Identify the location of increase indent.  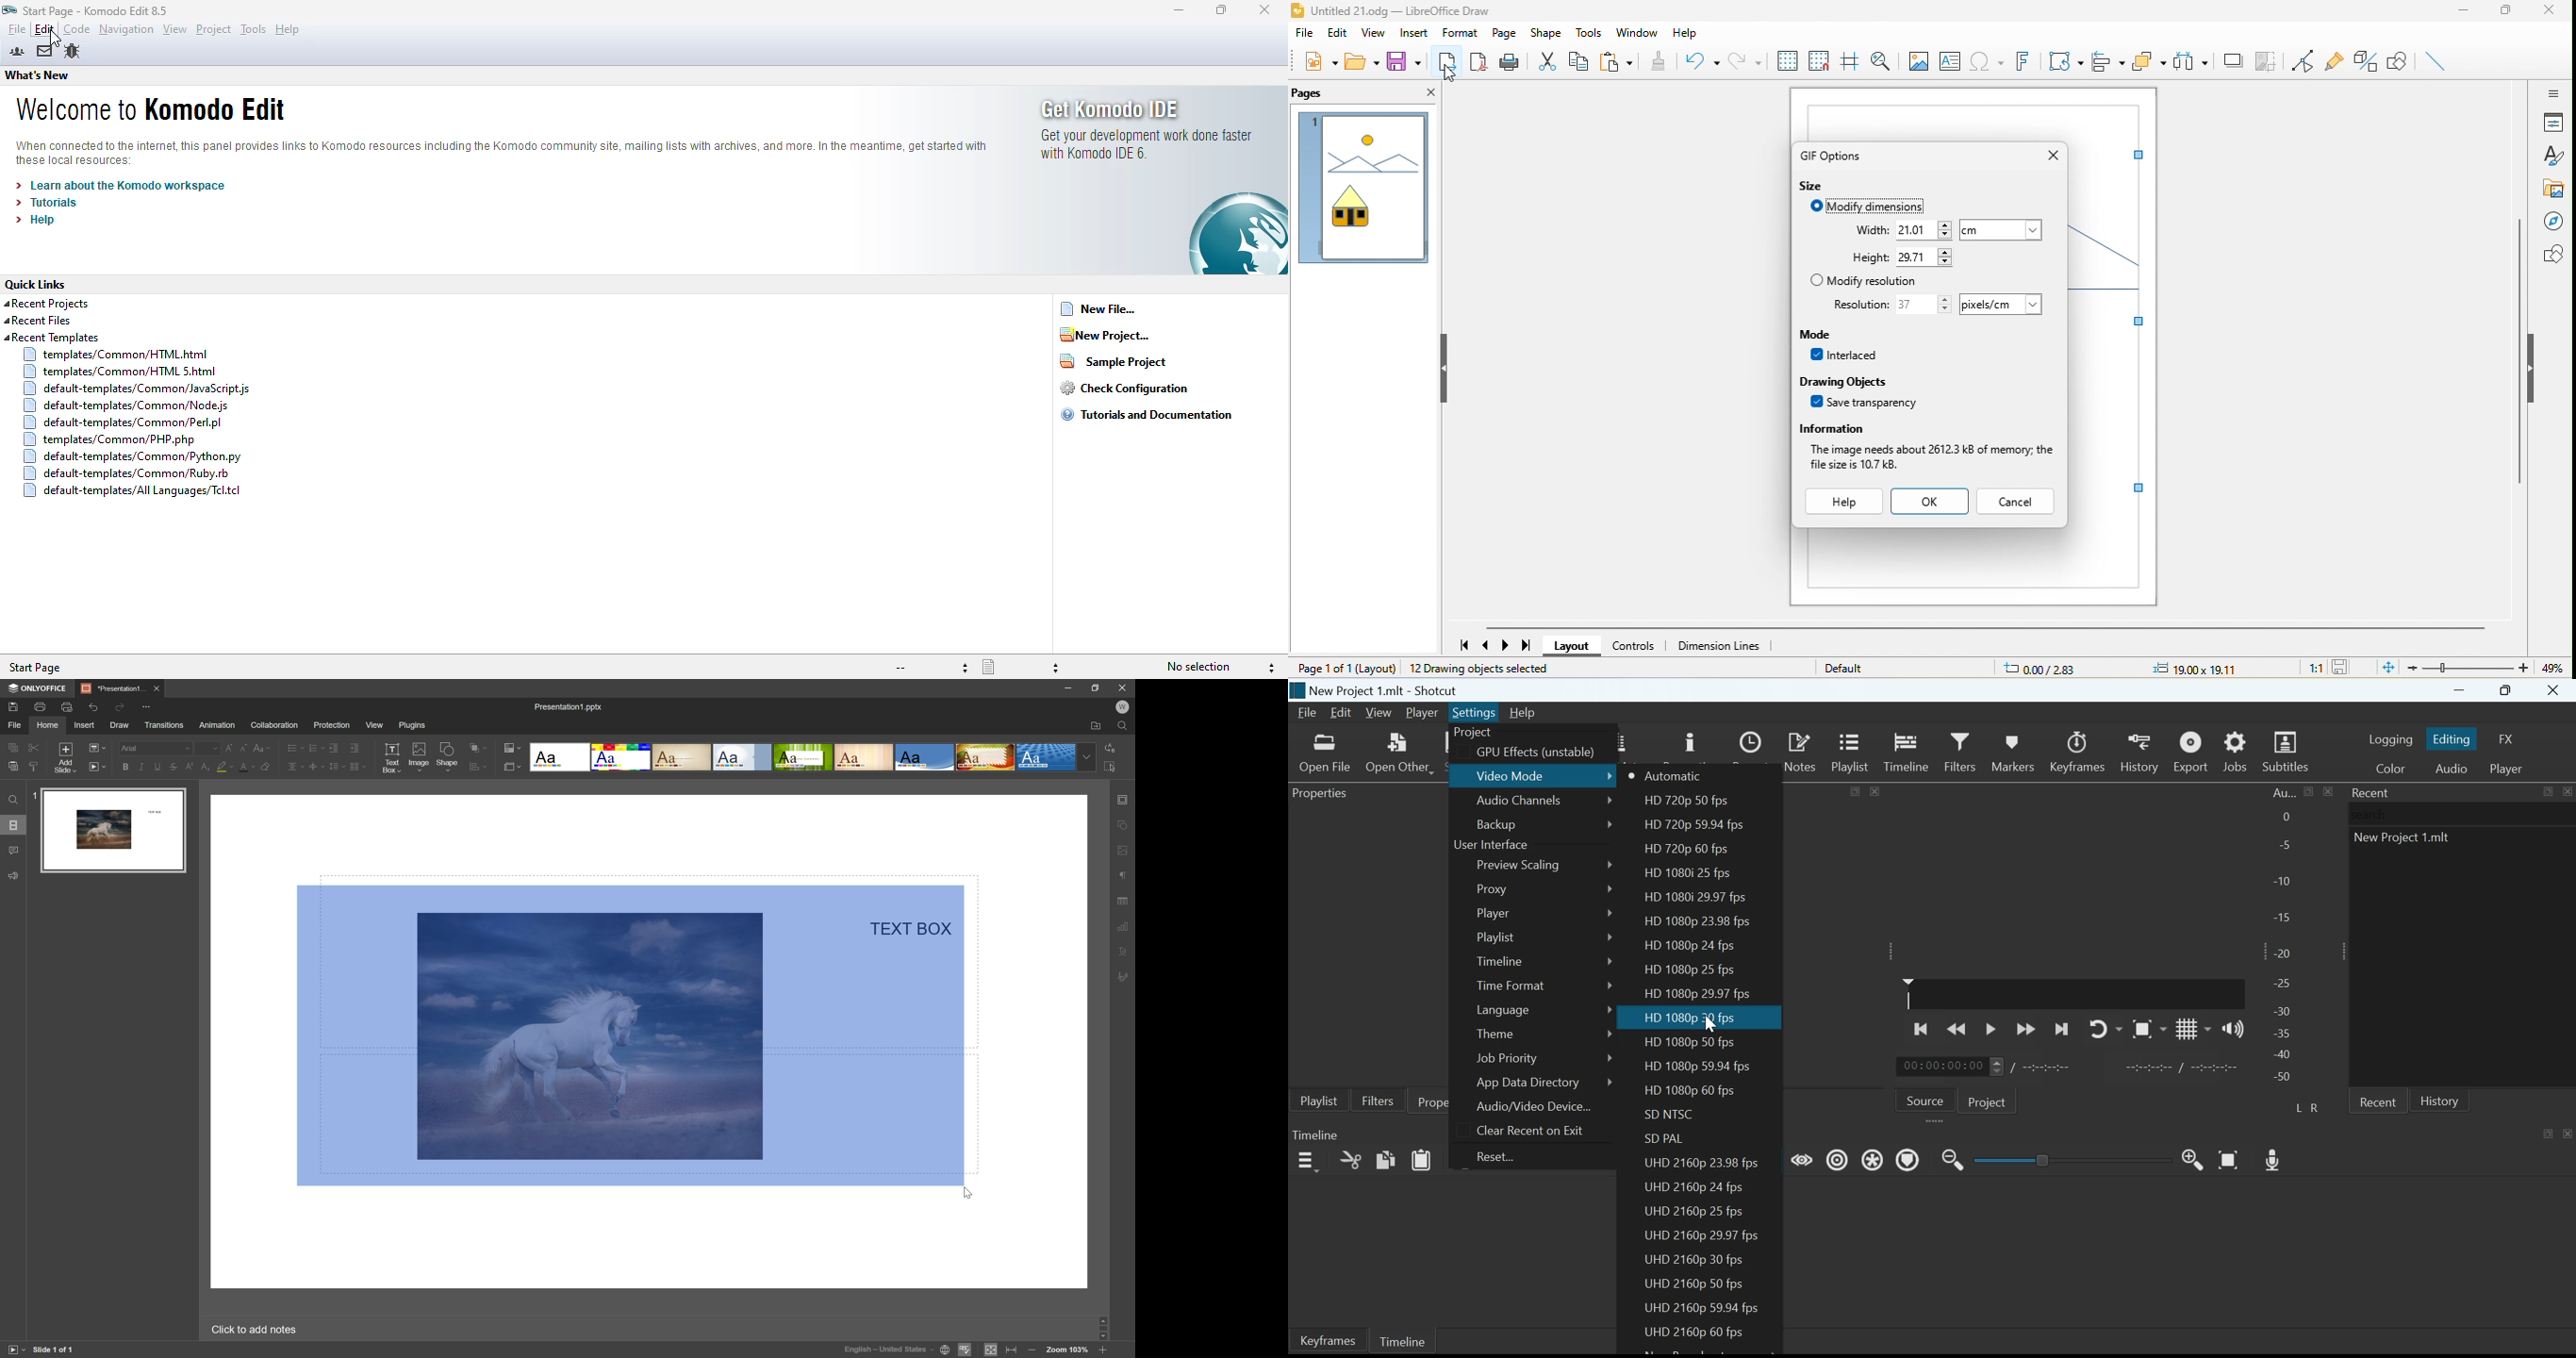
(355, 748).